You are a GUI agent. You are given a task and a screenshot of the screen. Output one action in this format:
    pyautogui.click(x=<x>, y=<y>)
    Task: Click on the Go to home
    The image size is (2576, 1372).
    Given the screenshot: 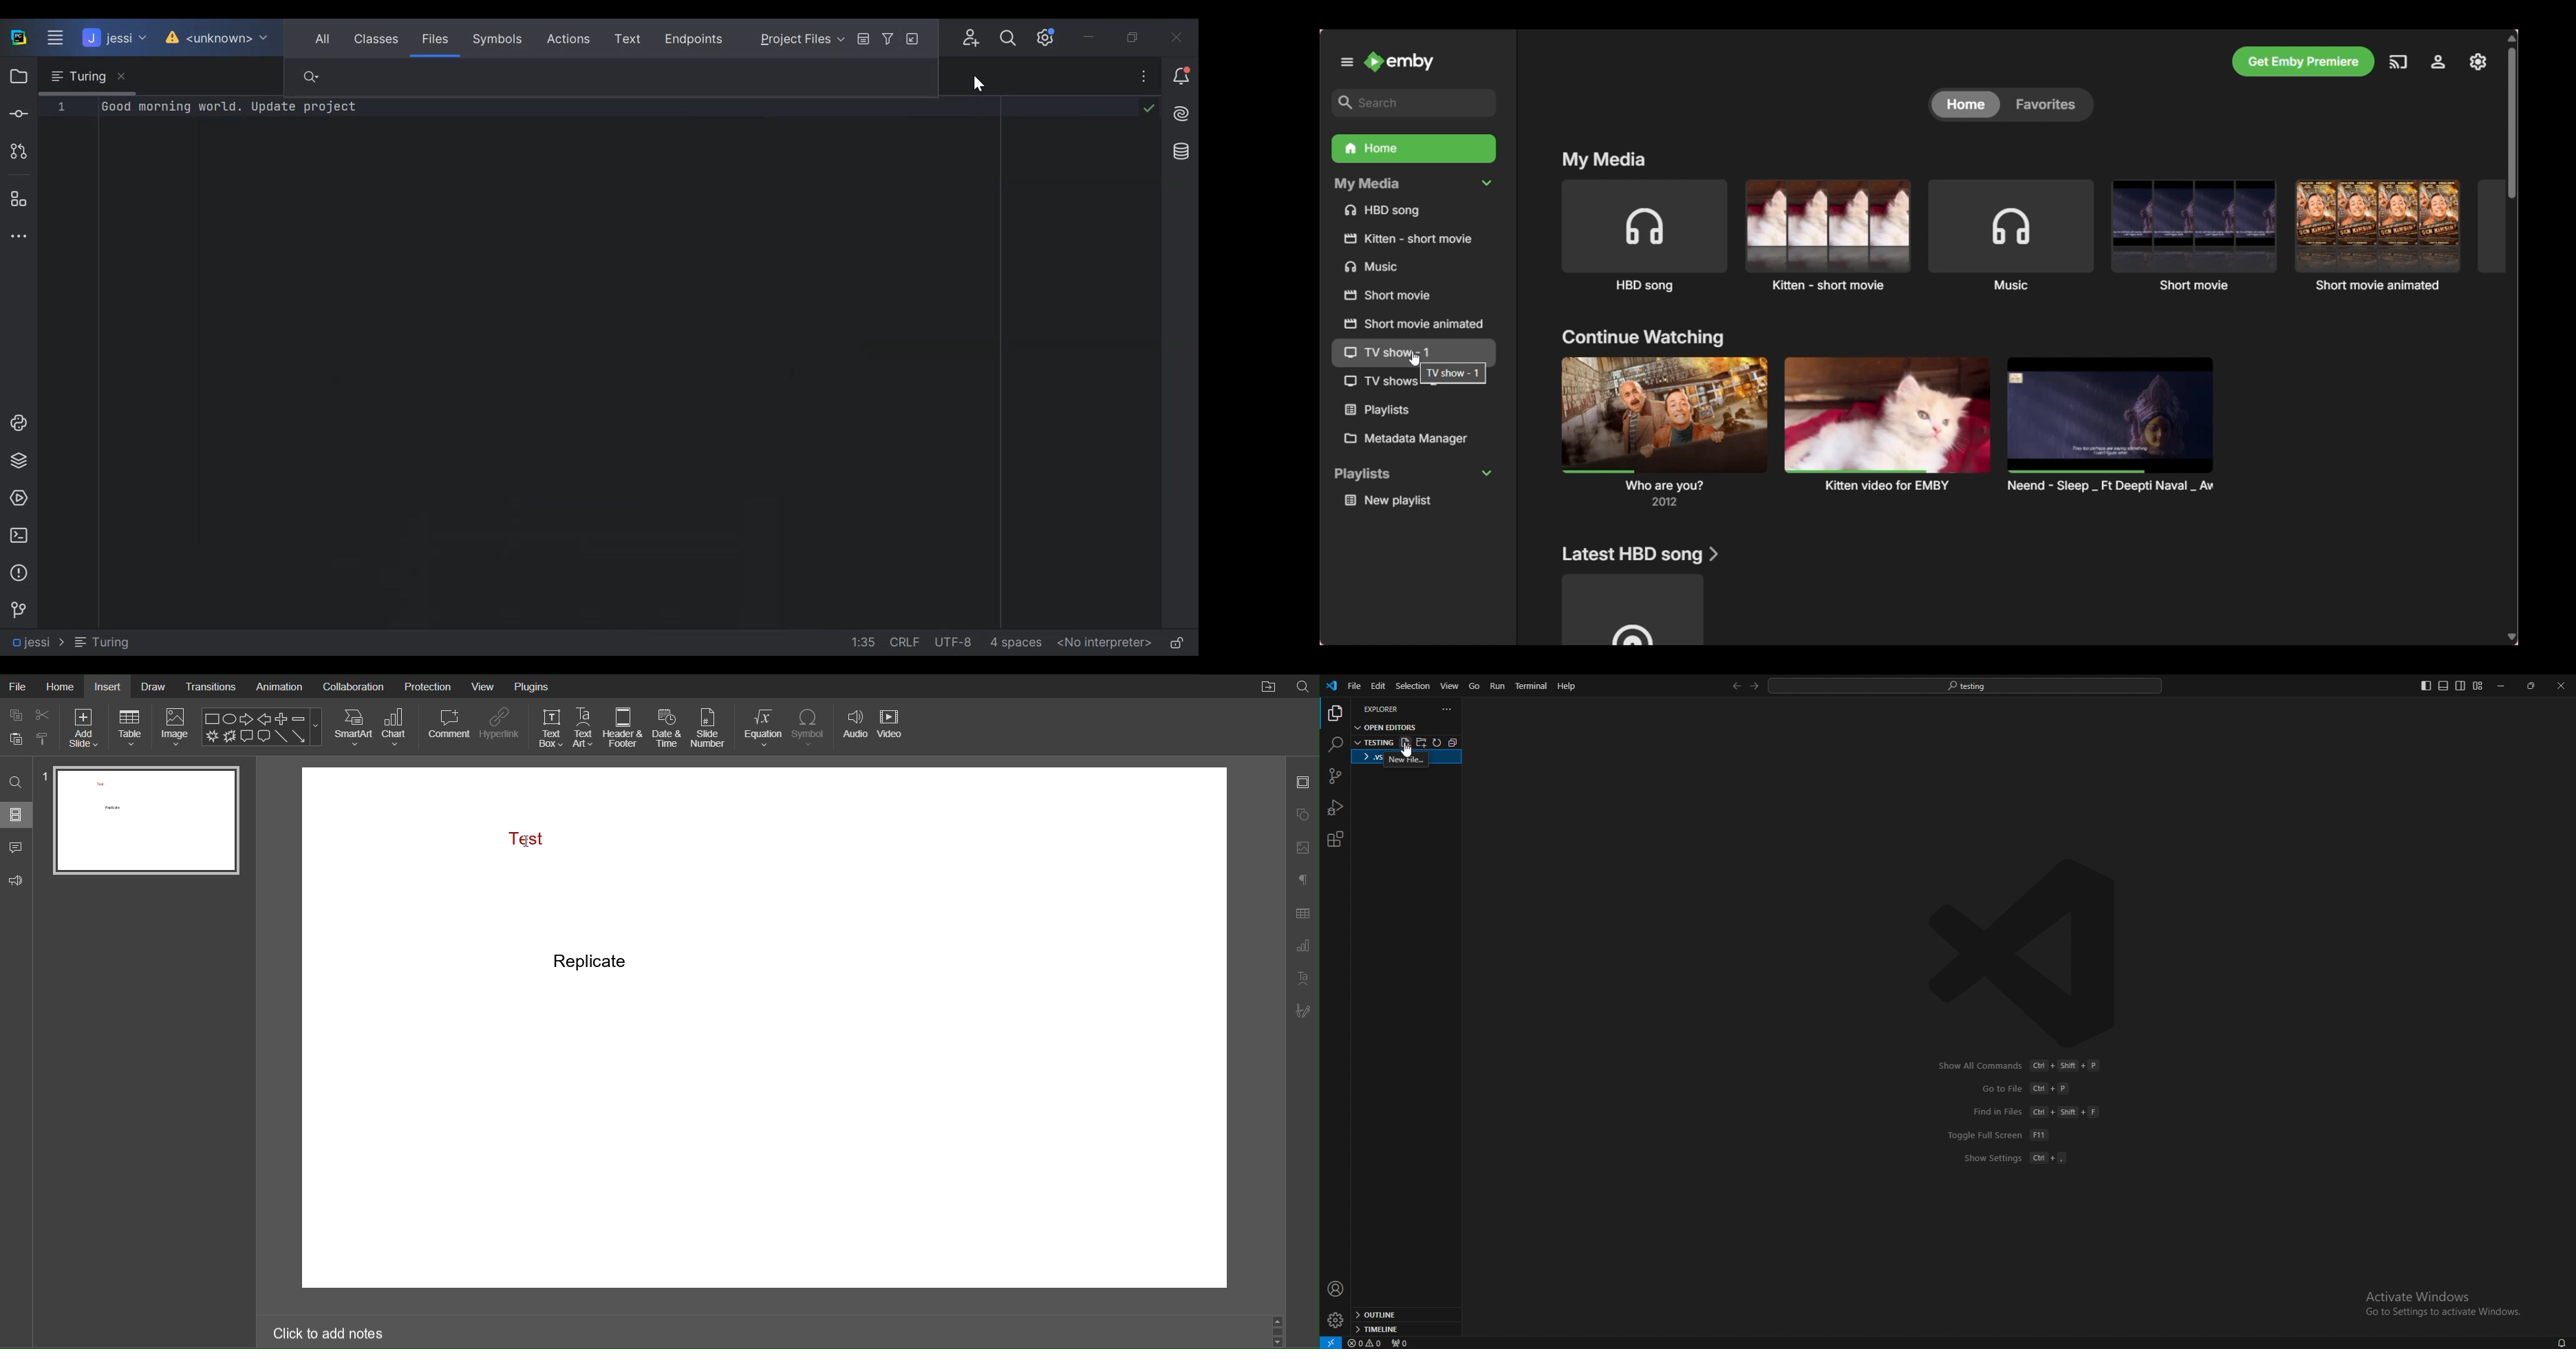 What is the action you would take?
    pyautogui.click(x=1400, y=61)
    